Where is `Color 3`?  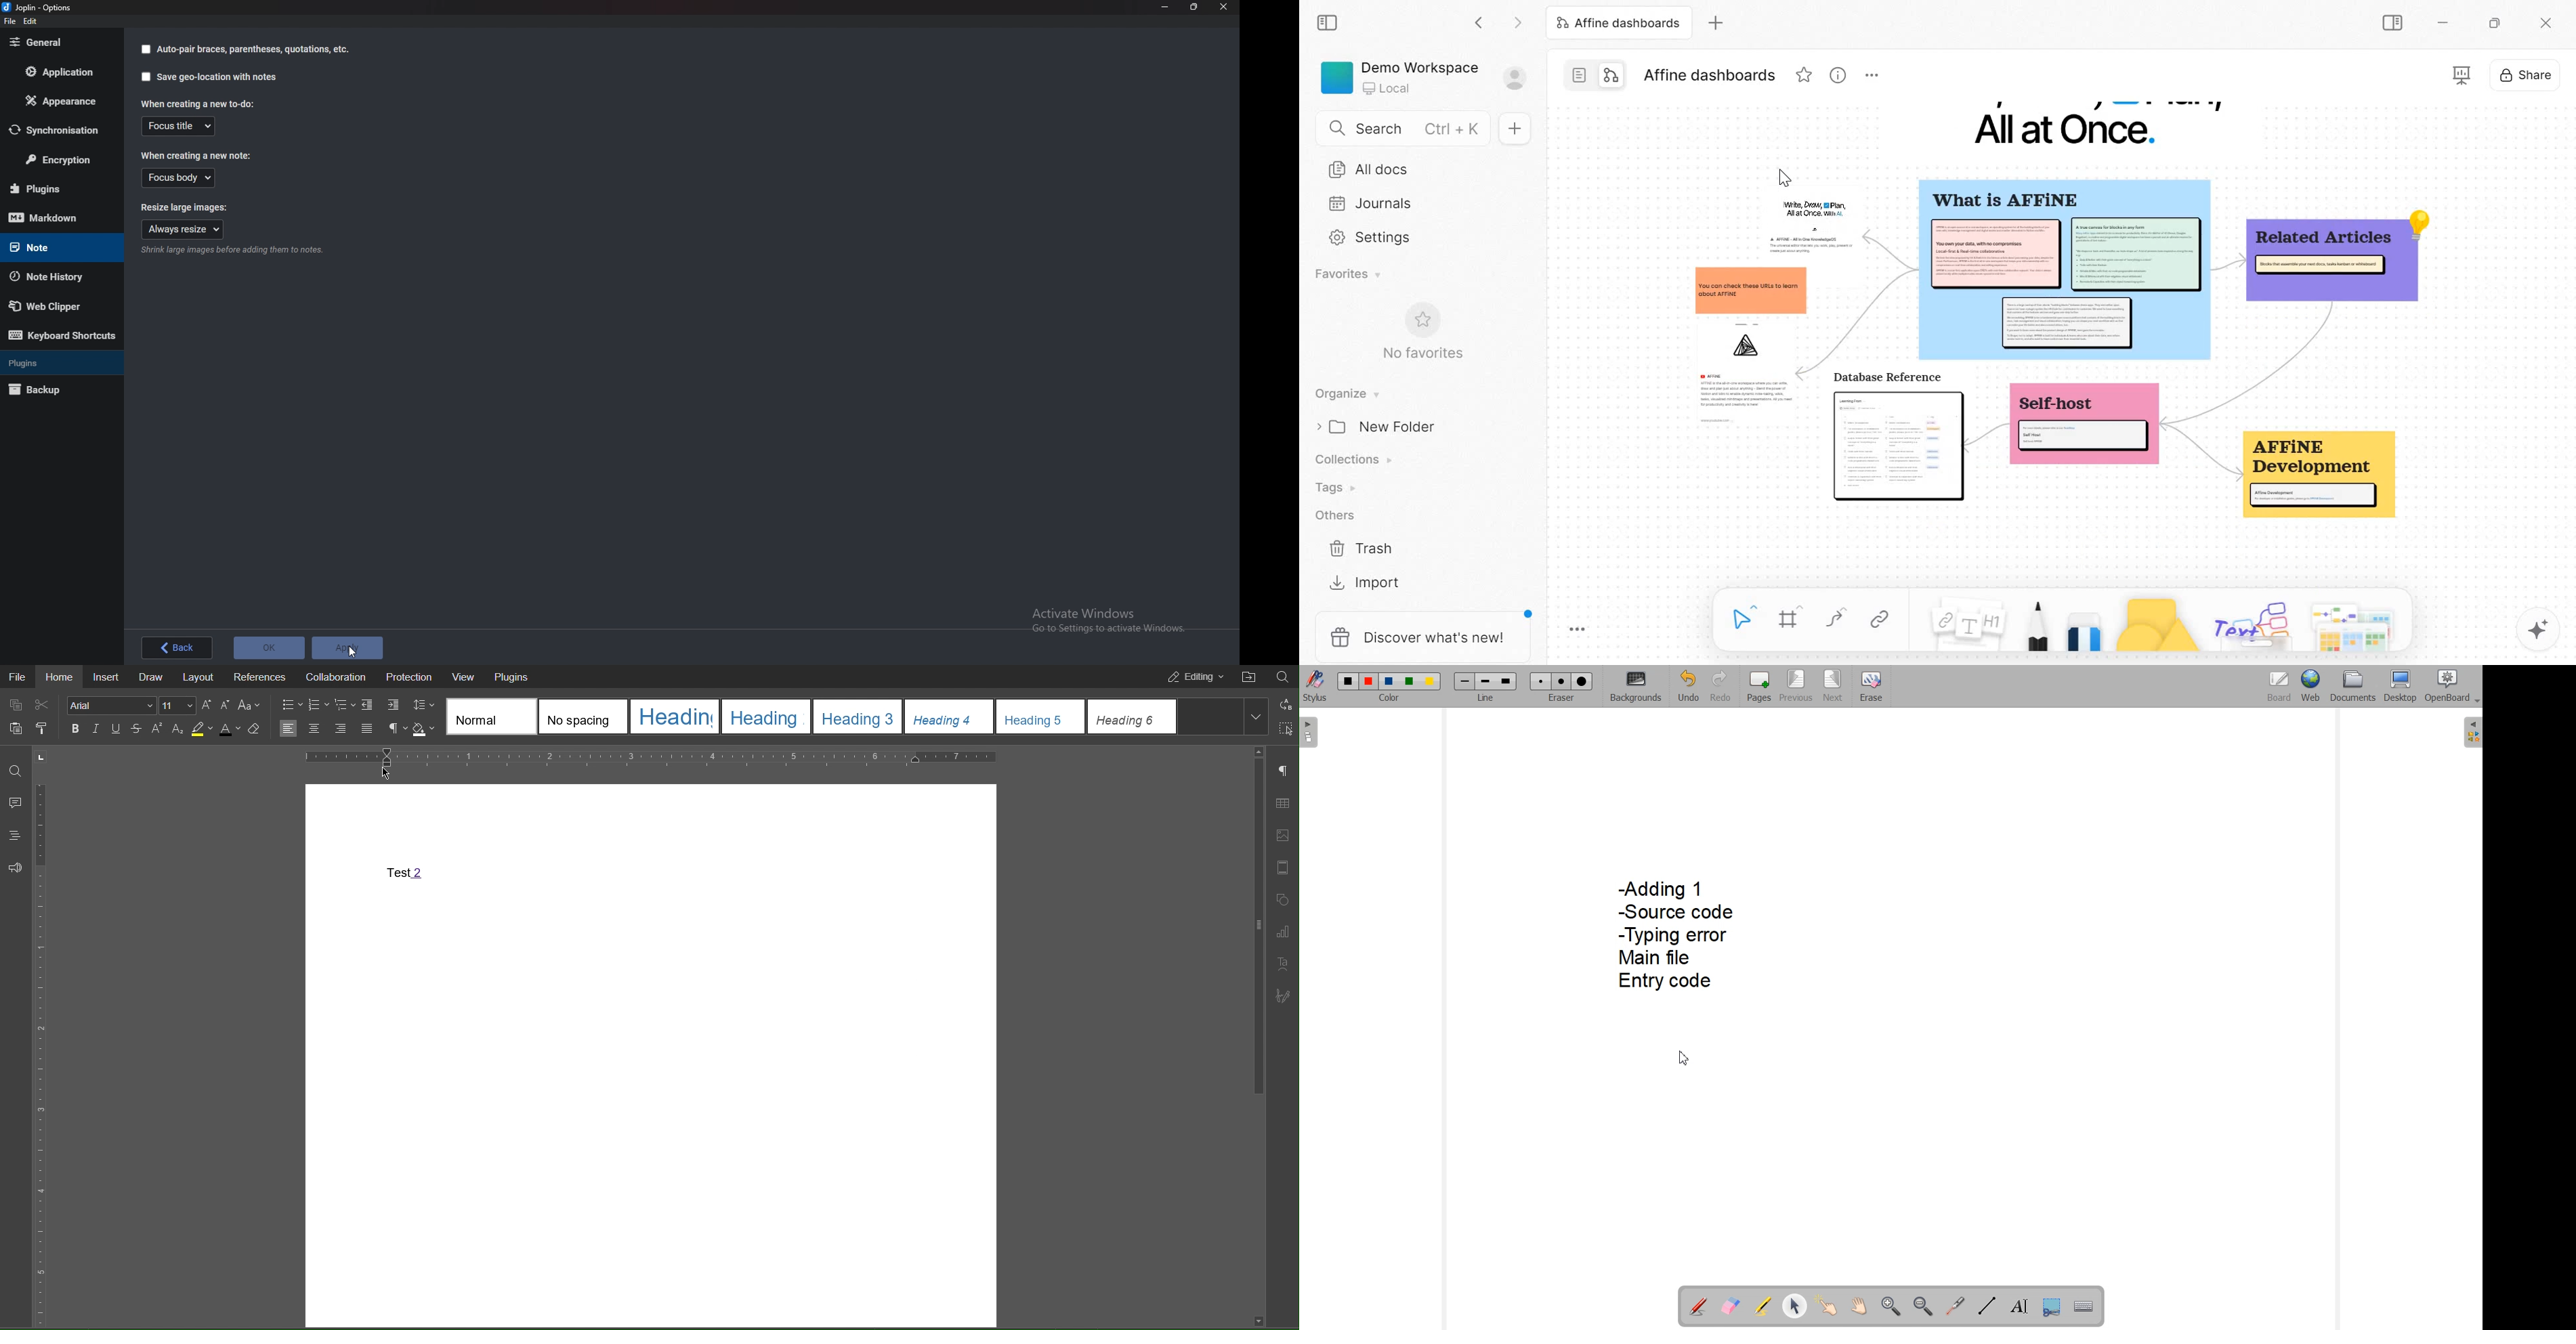
Color 3 is located at coordinates (1389, 682).